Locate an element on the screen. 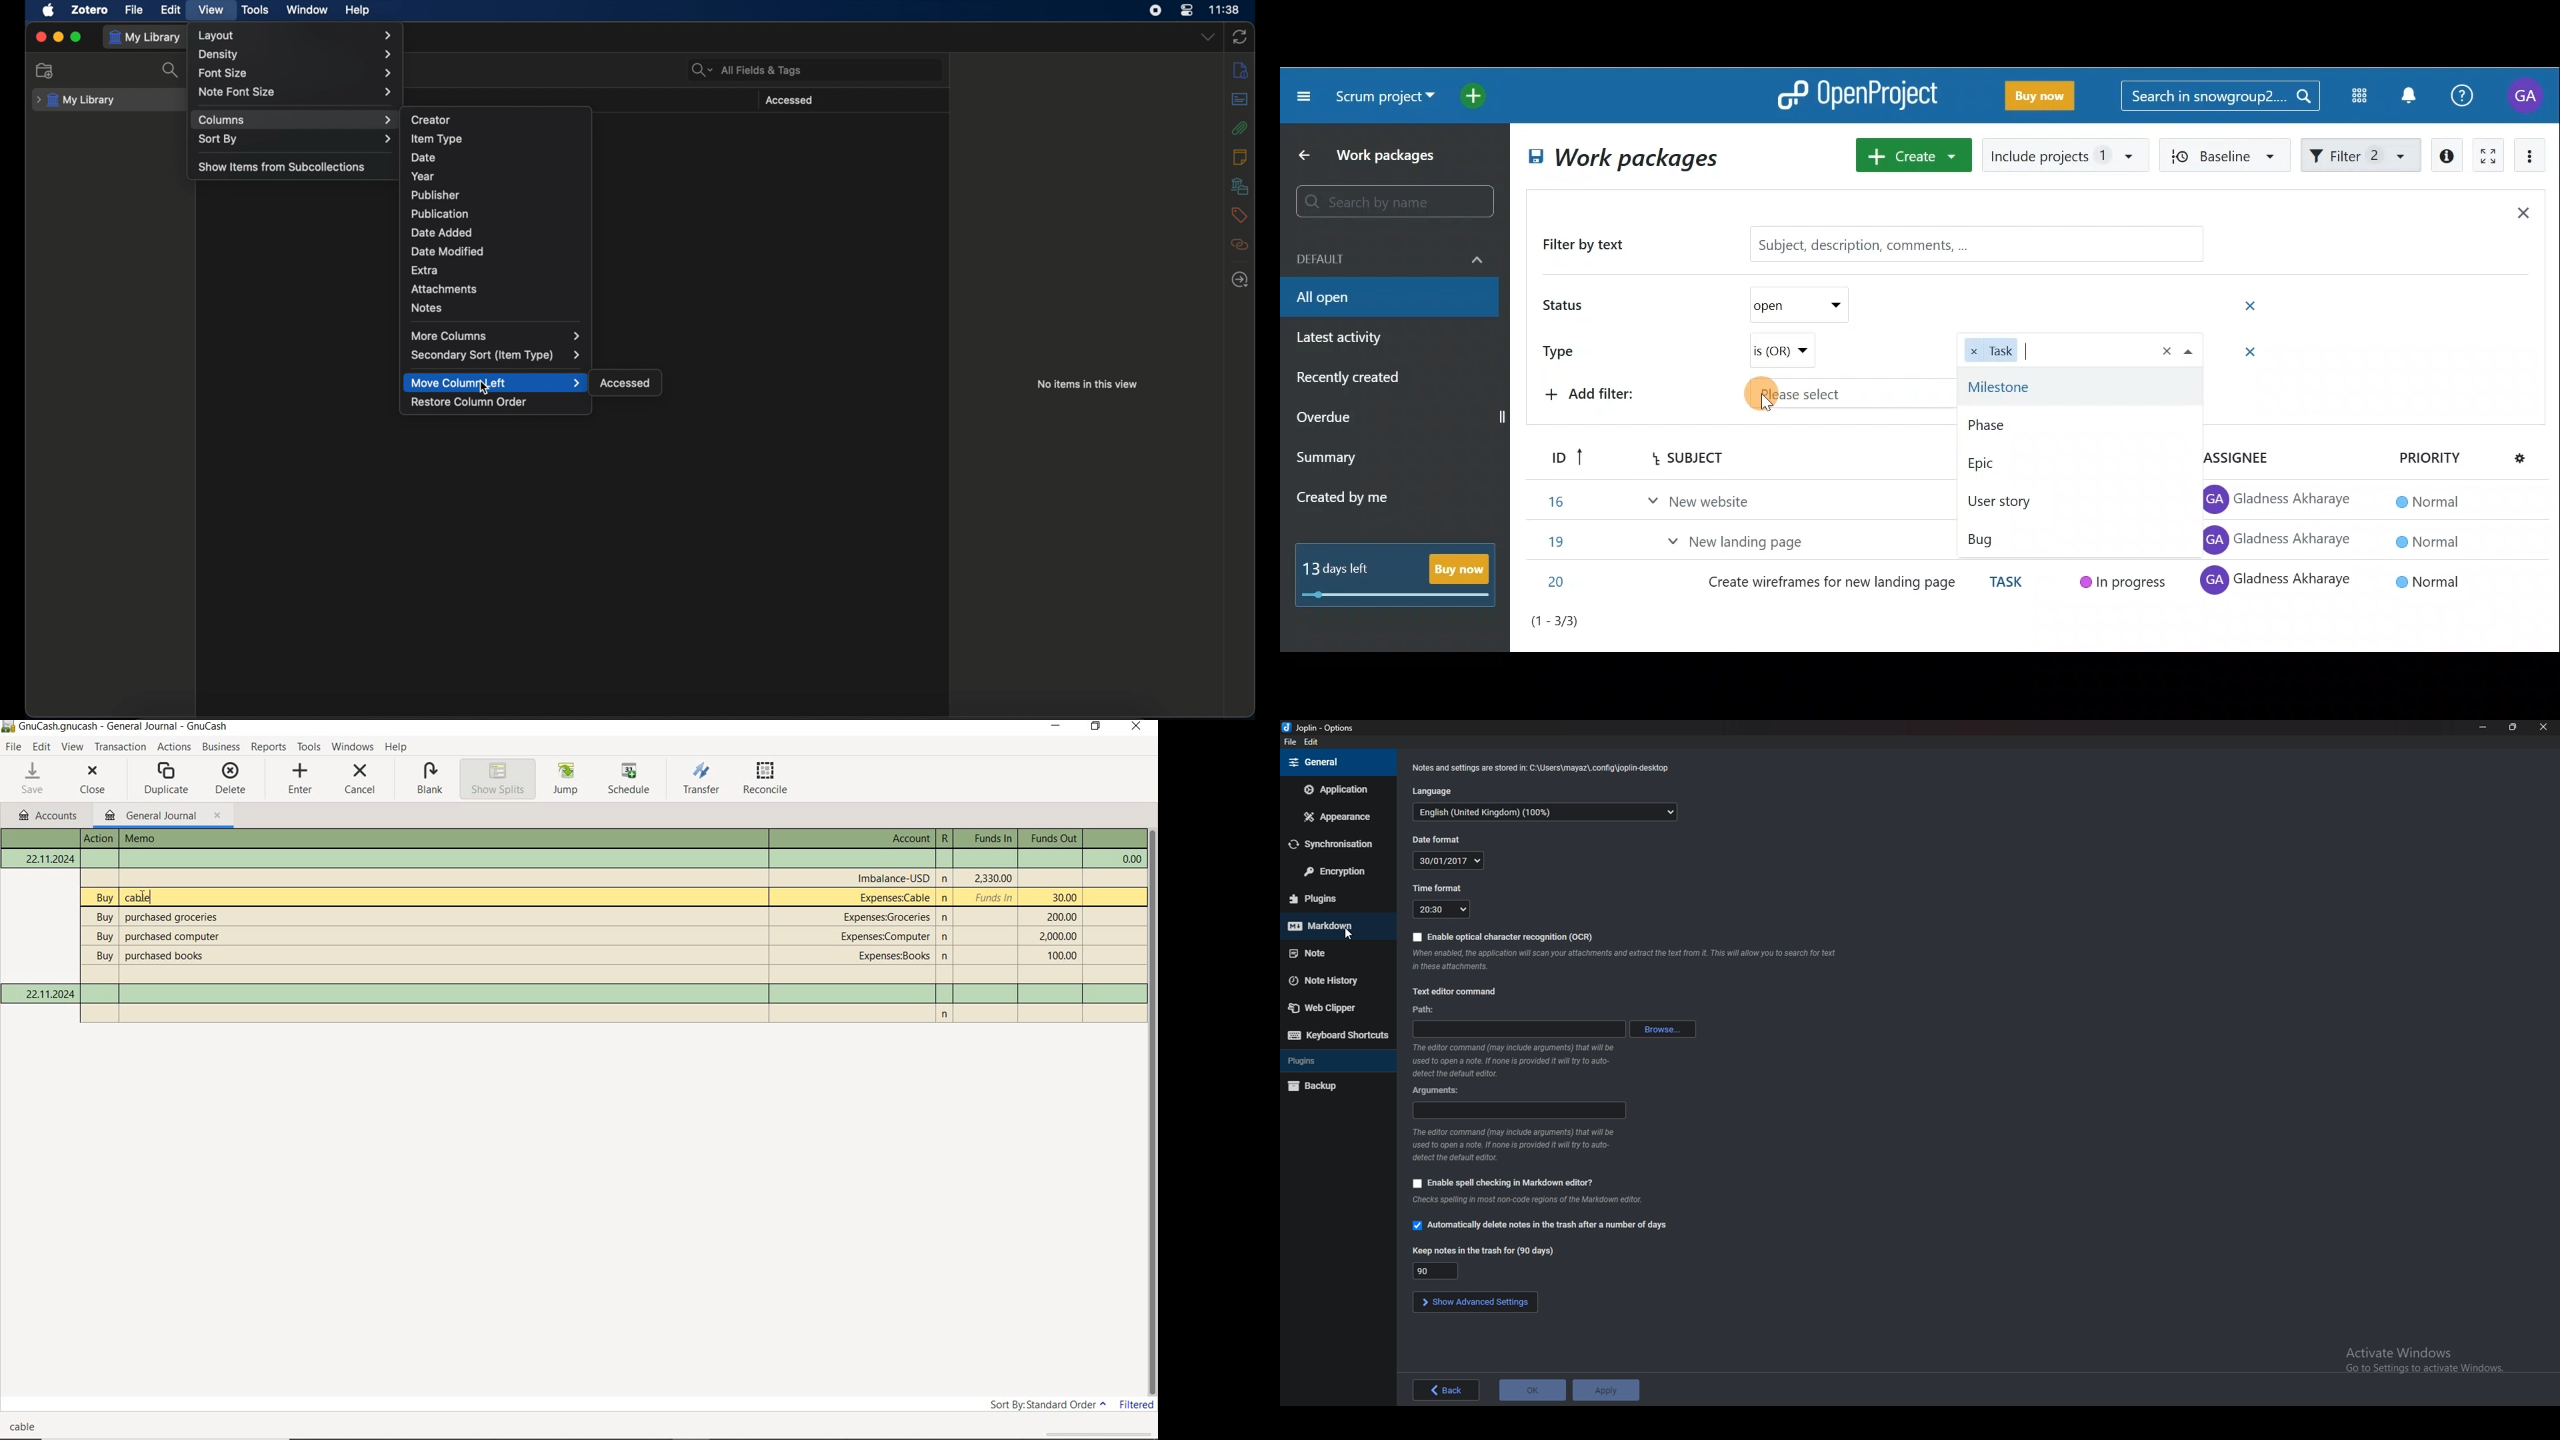 Image resolution: width=2576 pixels, height=1456 pixels. control center is located at coordinates (1187, 10).